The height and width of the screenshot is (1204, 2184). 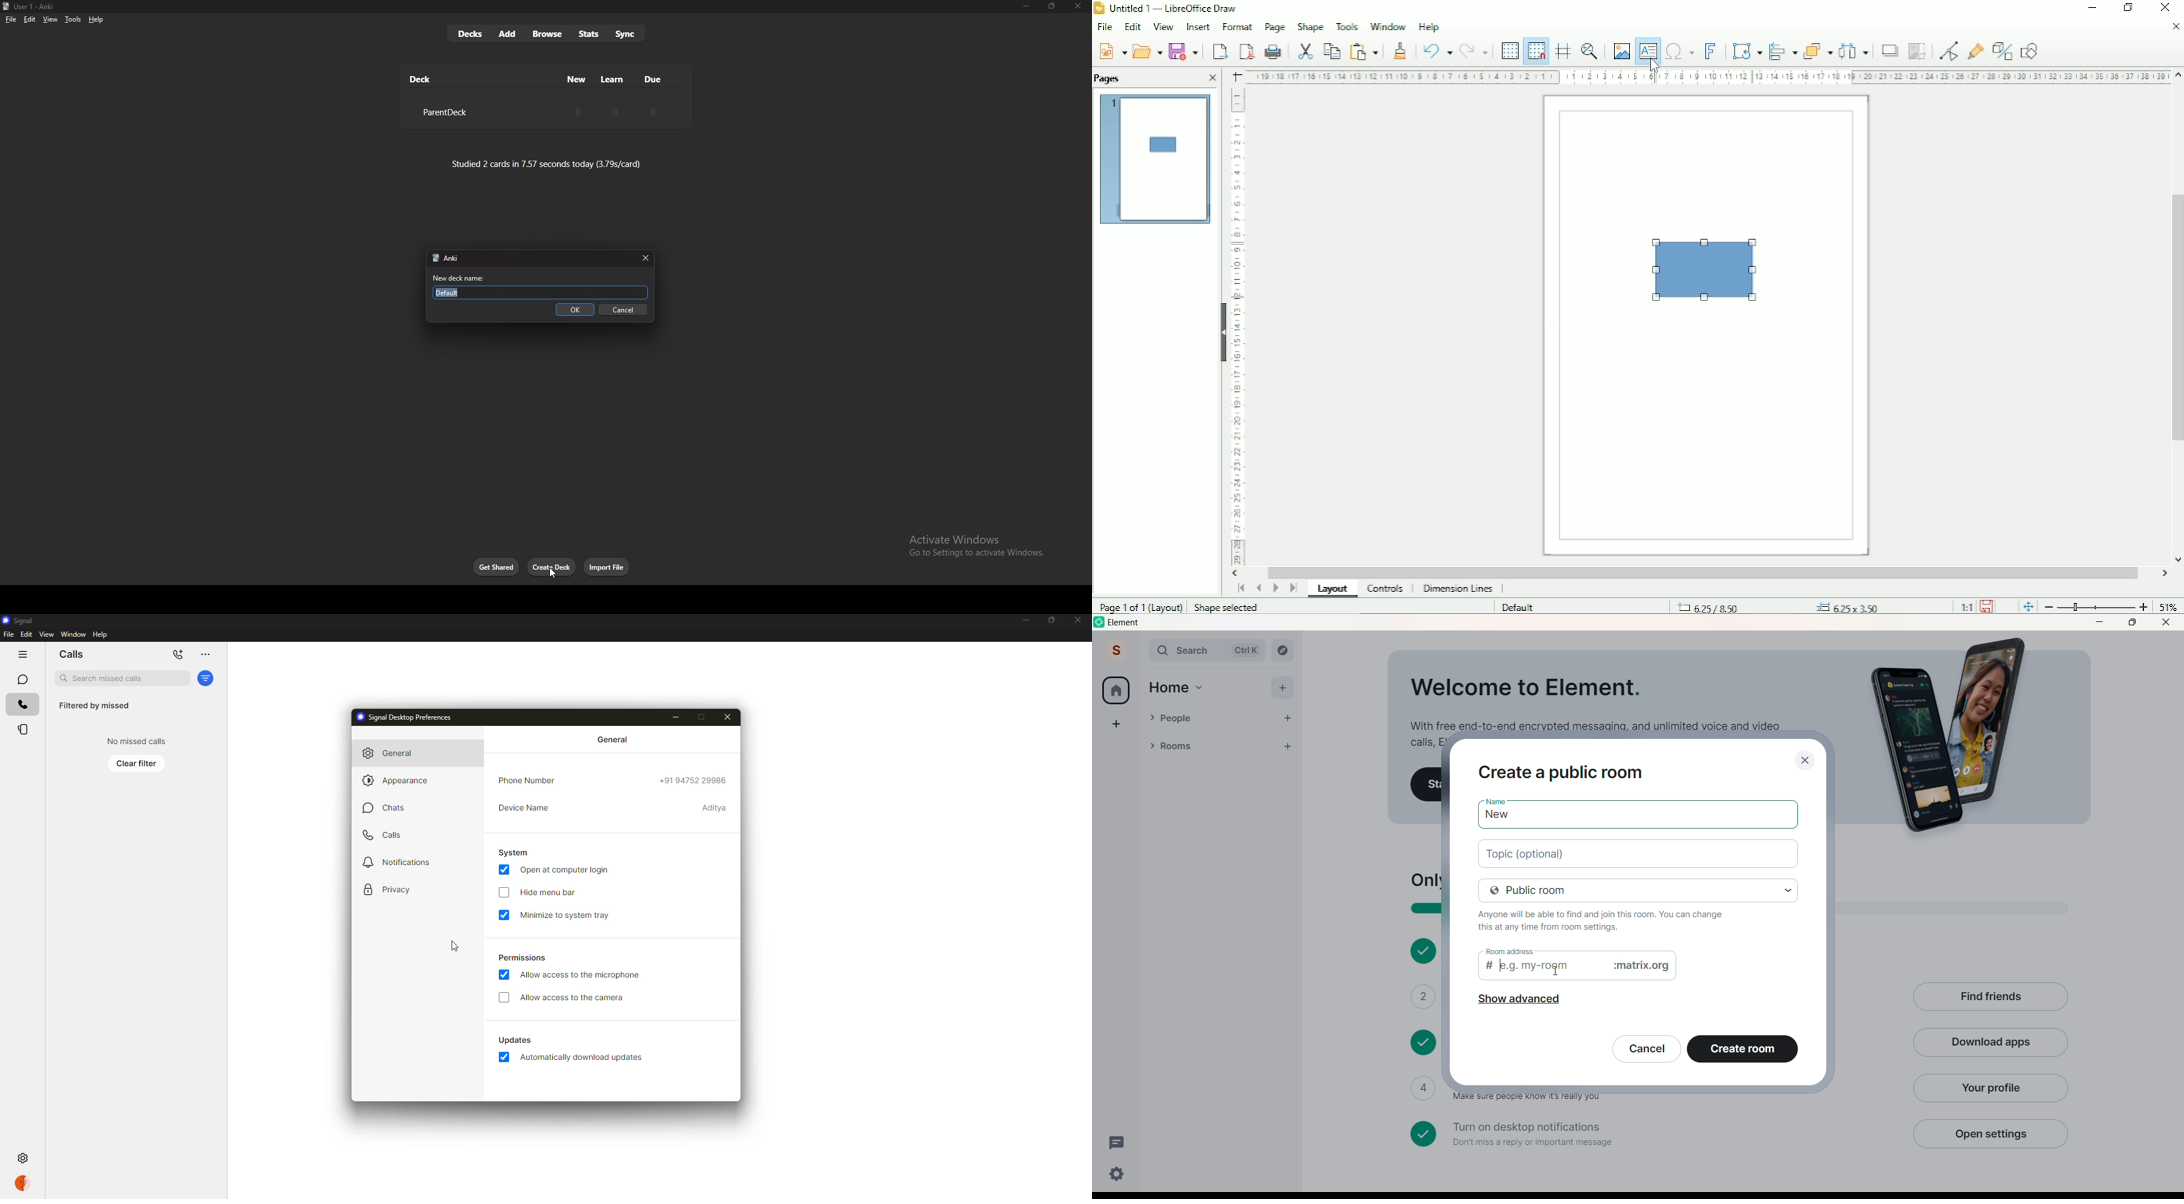 I want to click on search, so click(x=121, y=678).